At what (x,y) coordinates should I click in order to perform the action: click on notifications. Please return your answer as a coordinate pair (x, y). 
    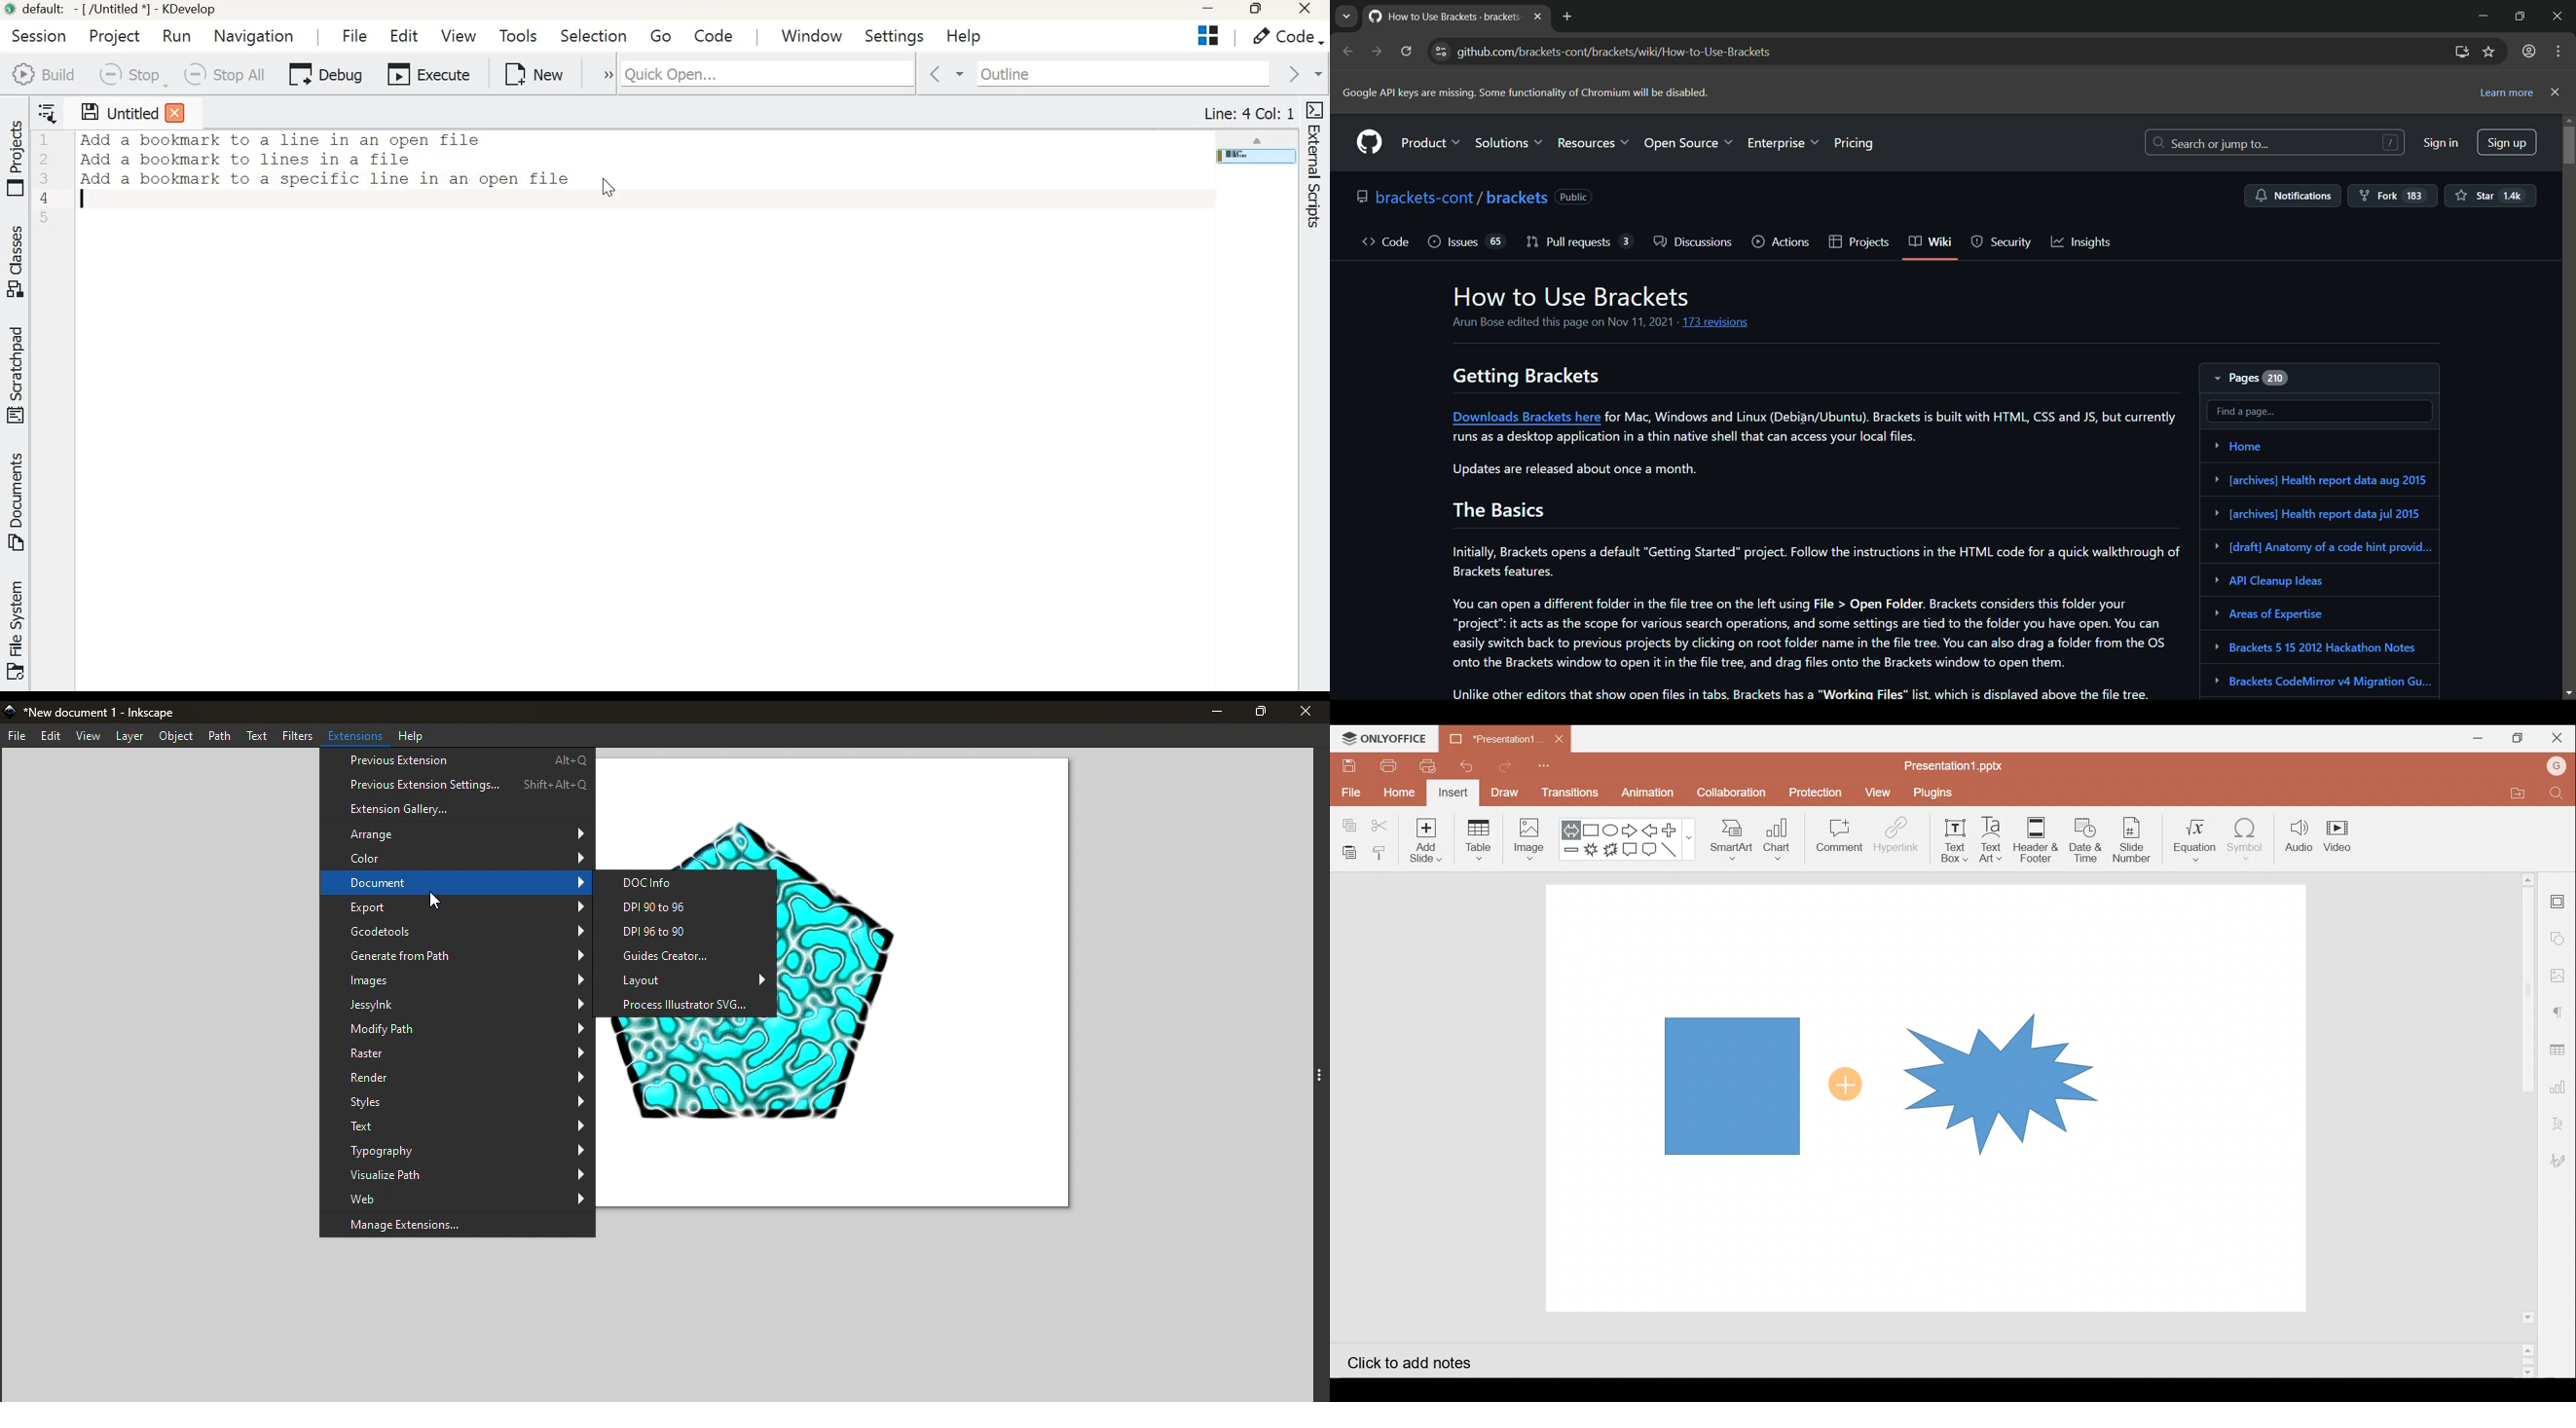
    Looking at the image, I should click on (2291, 196).